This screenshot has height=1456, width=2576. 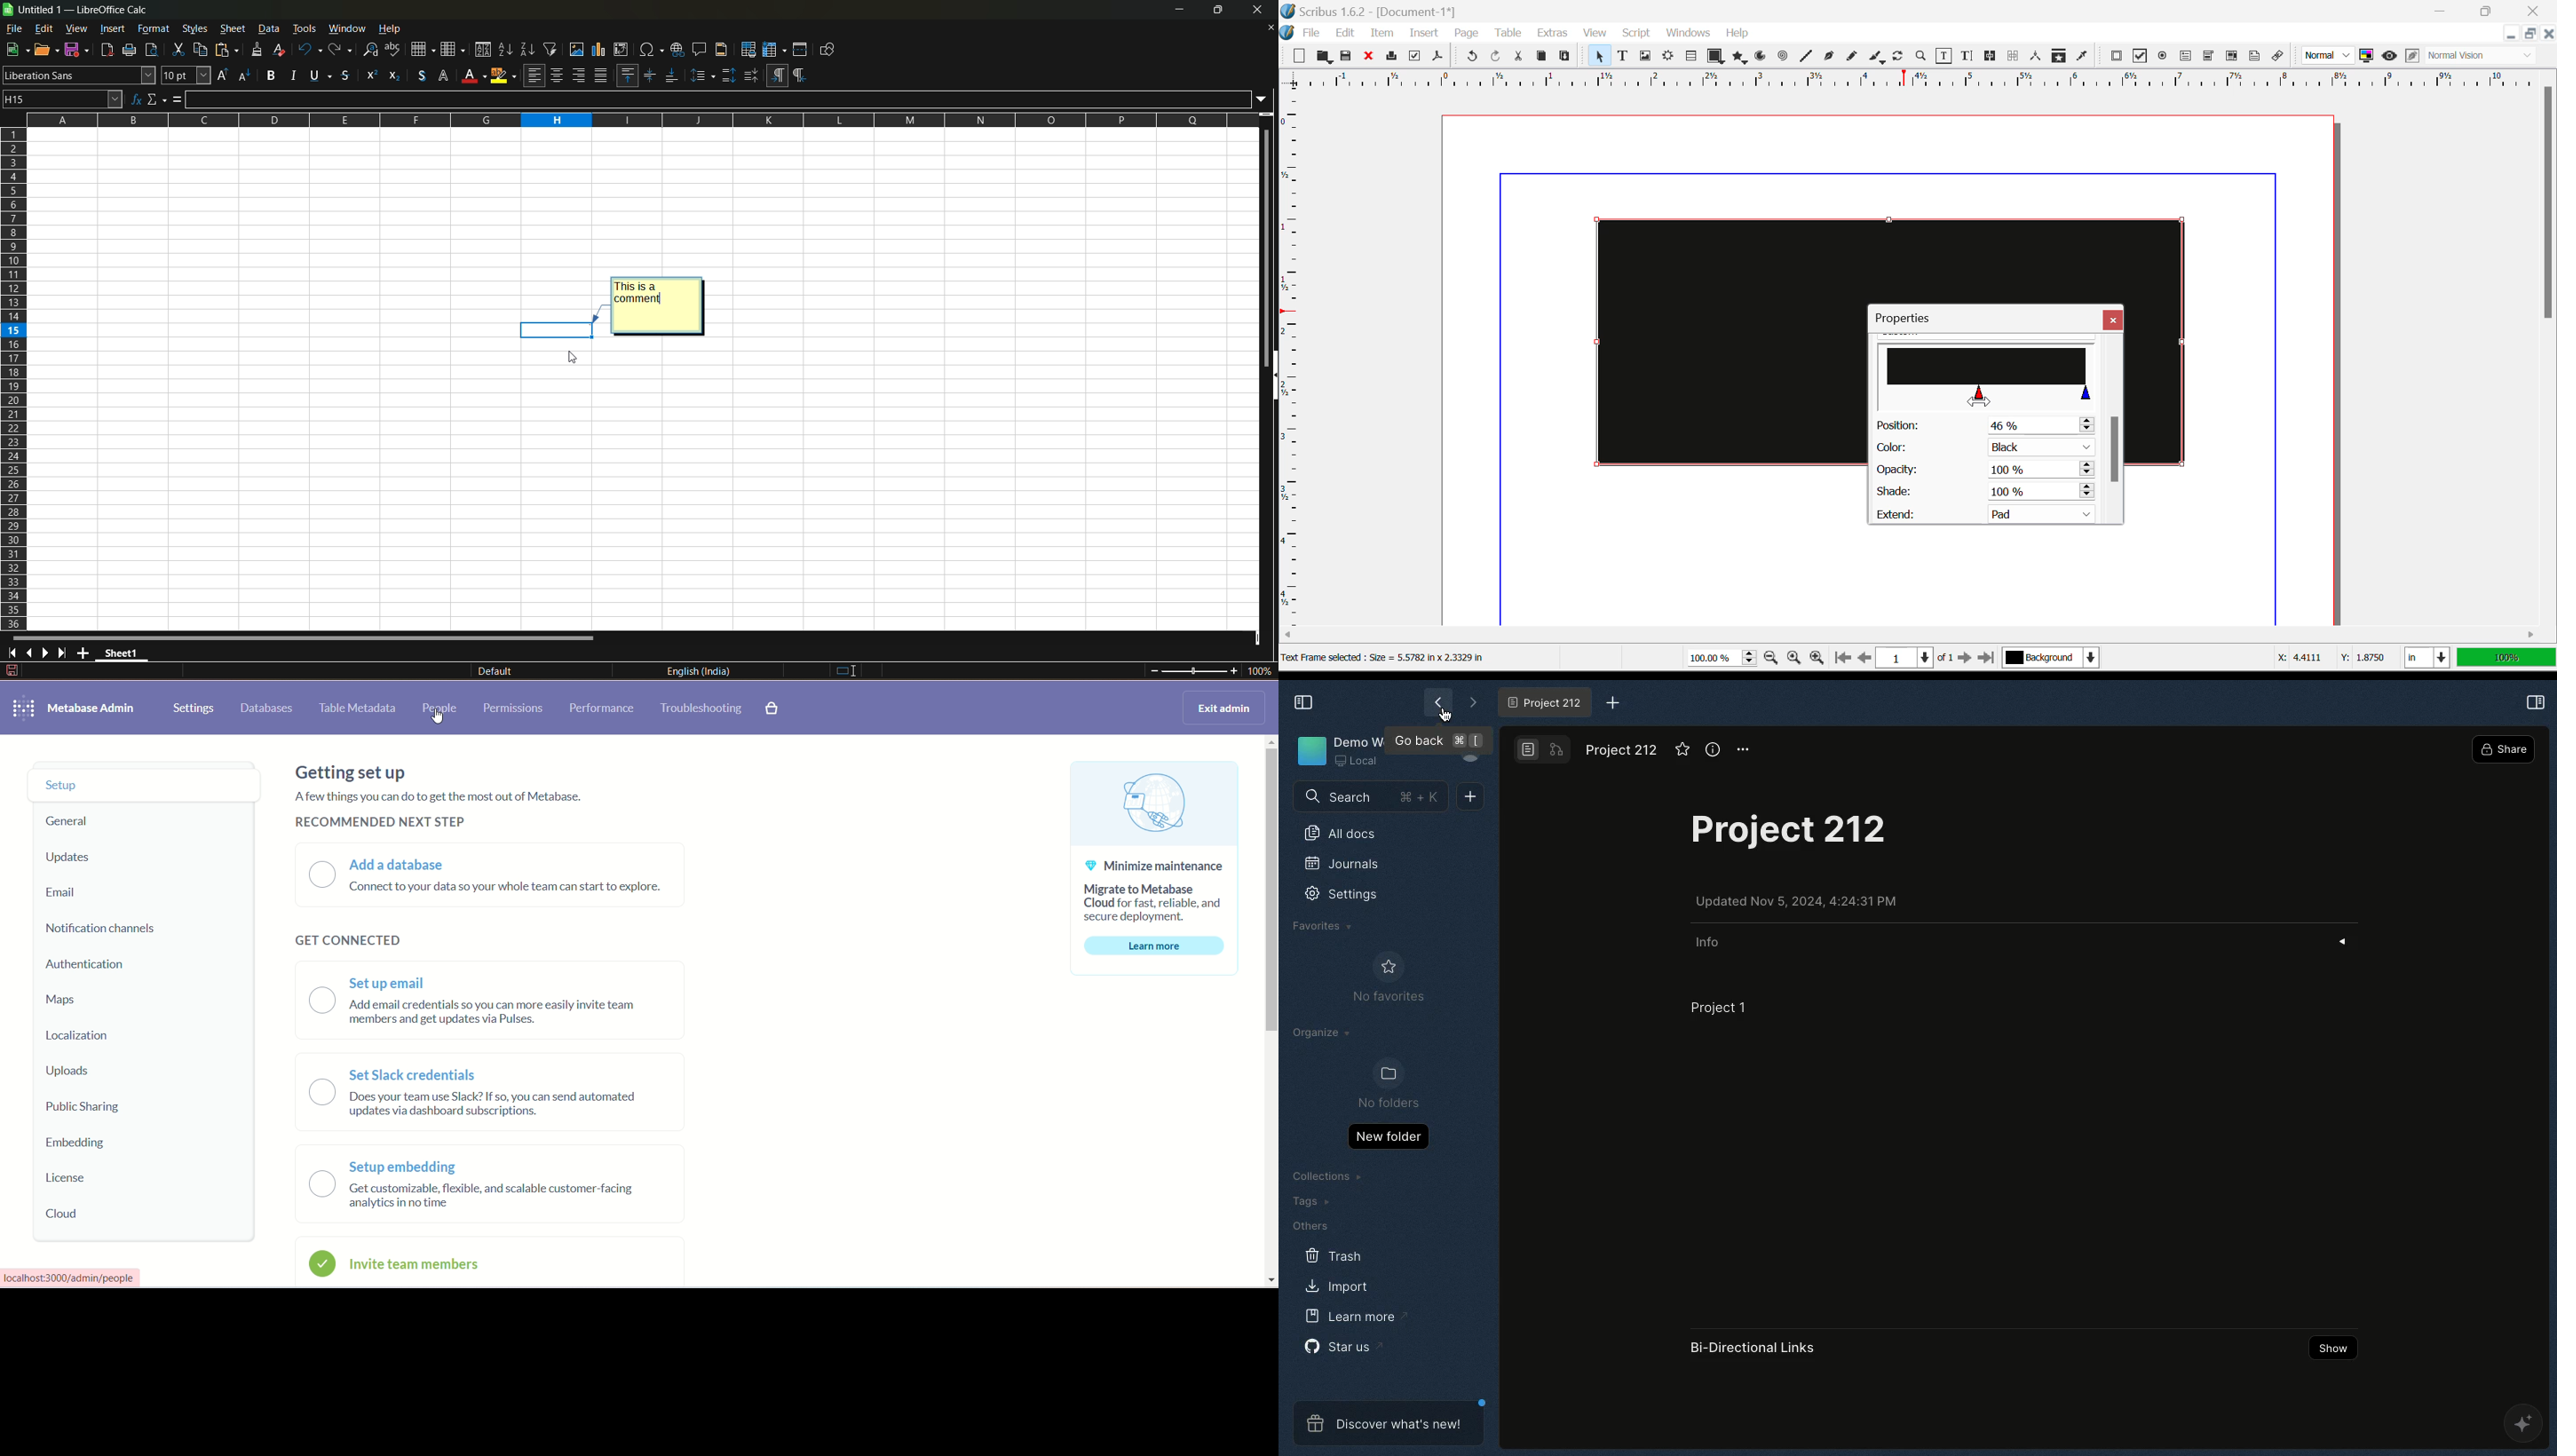 What do you see at coordinates (1988, 372) in the screenshot?
I see `Gradient Slider` at bounding box center [1988, 372].